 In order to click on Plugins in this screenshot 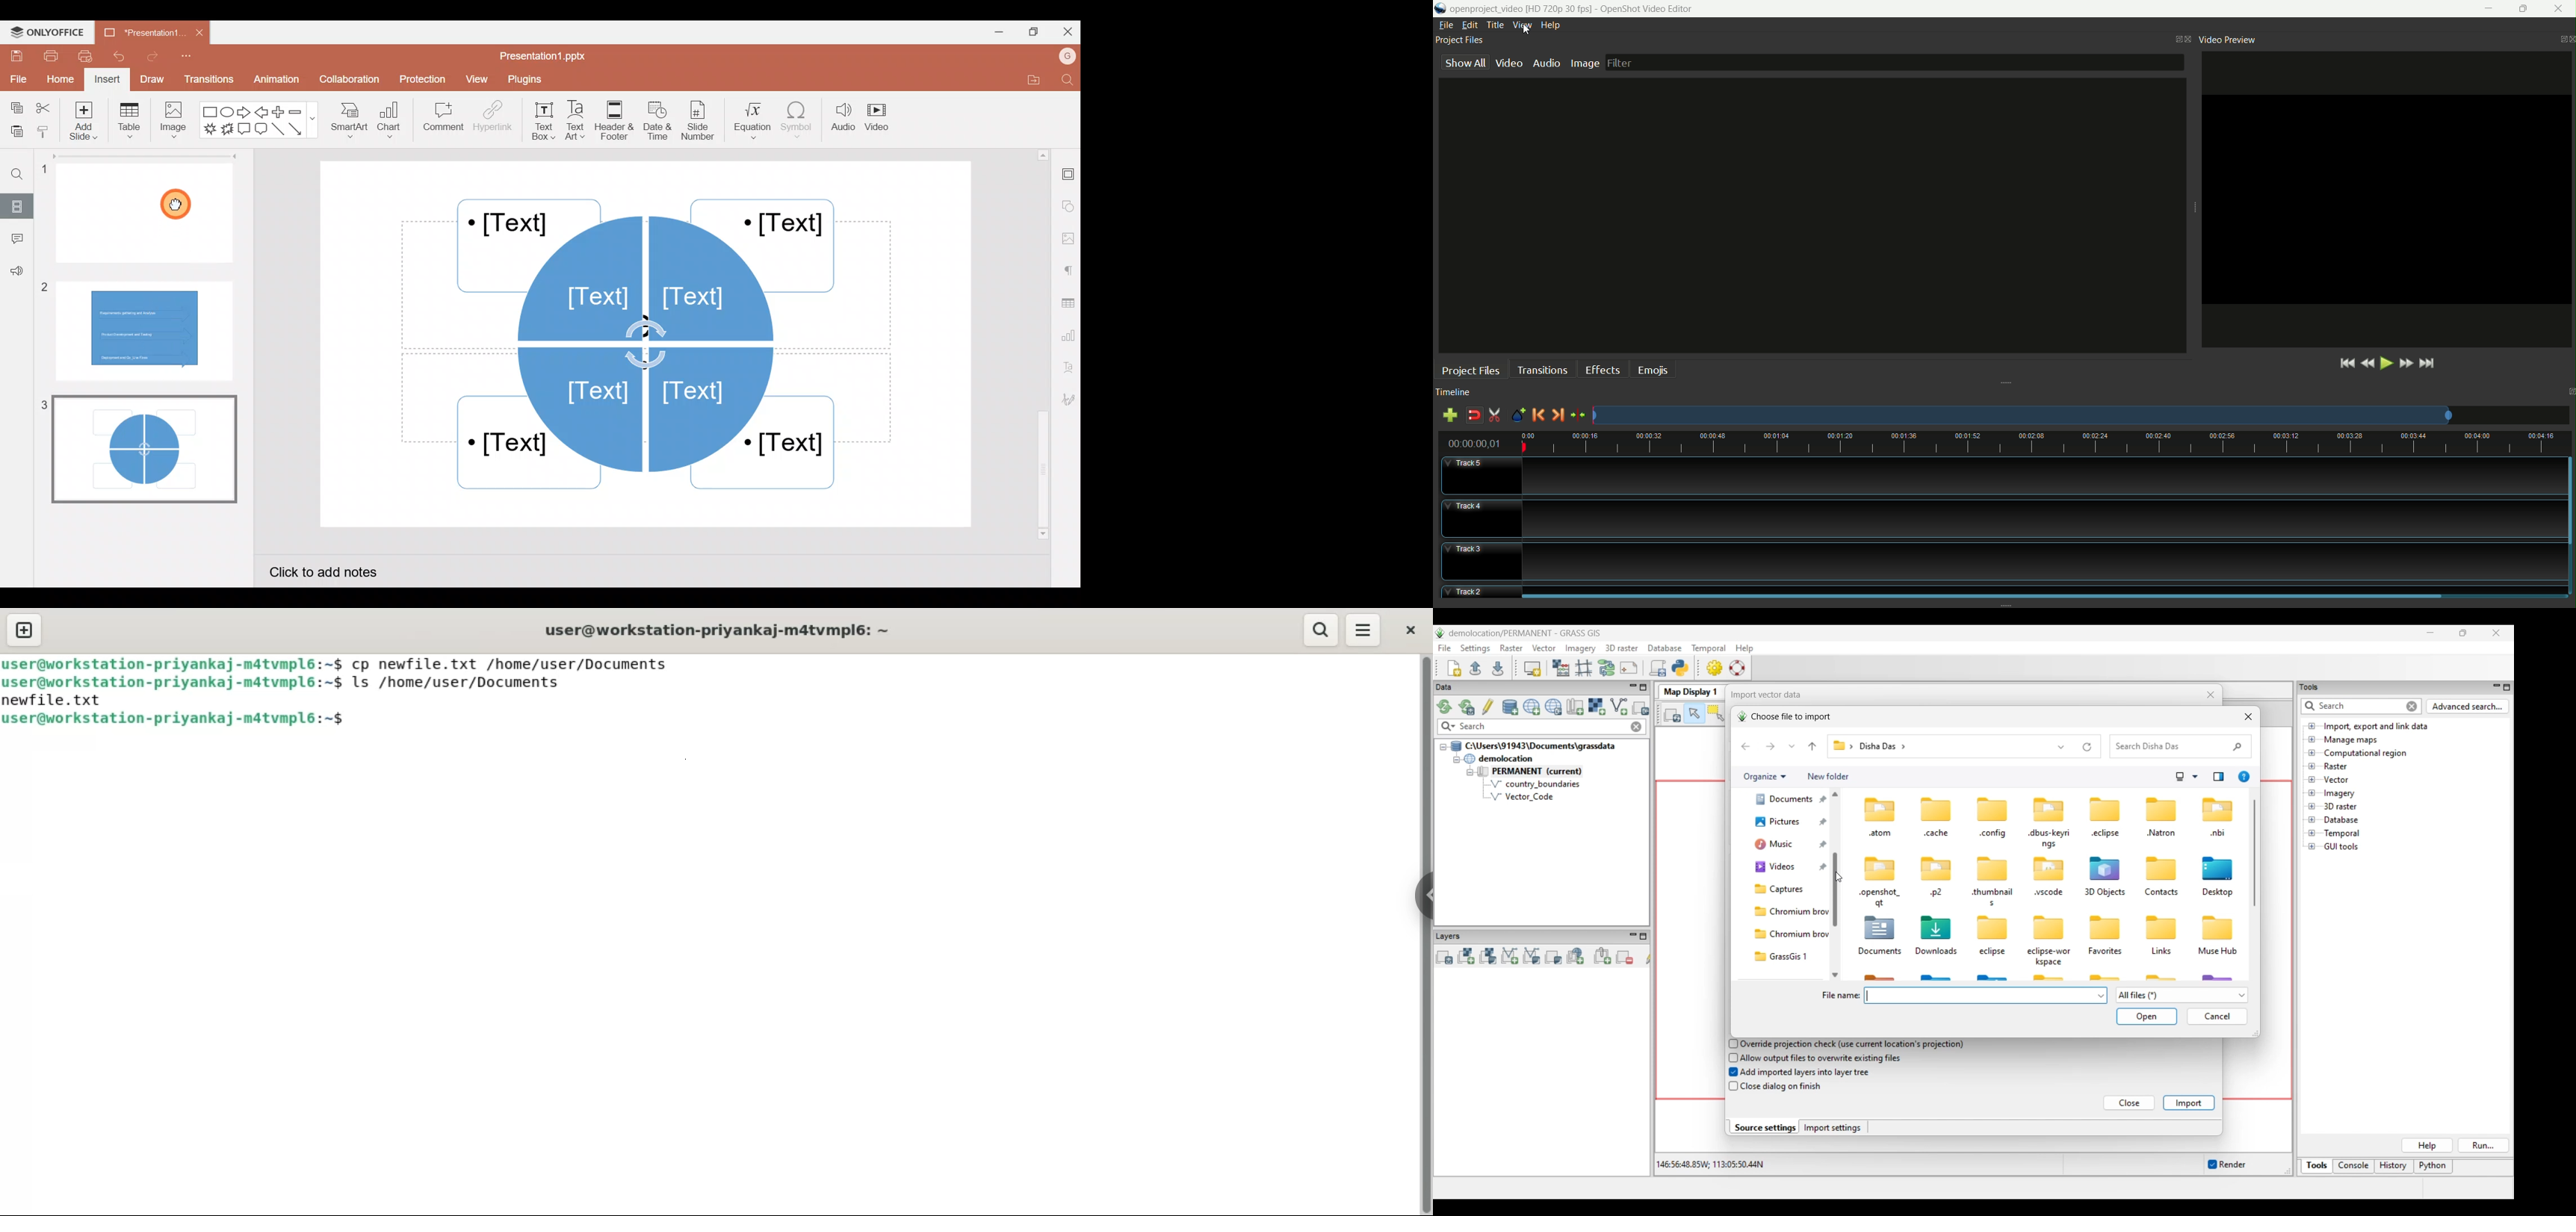, I will do `click(530, 81)`.